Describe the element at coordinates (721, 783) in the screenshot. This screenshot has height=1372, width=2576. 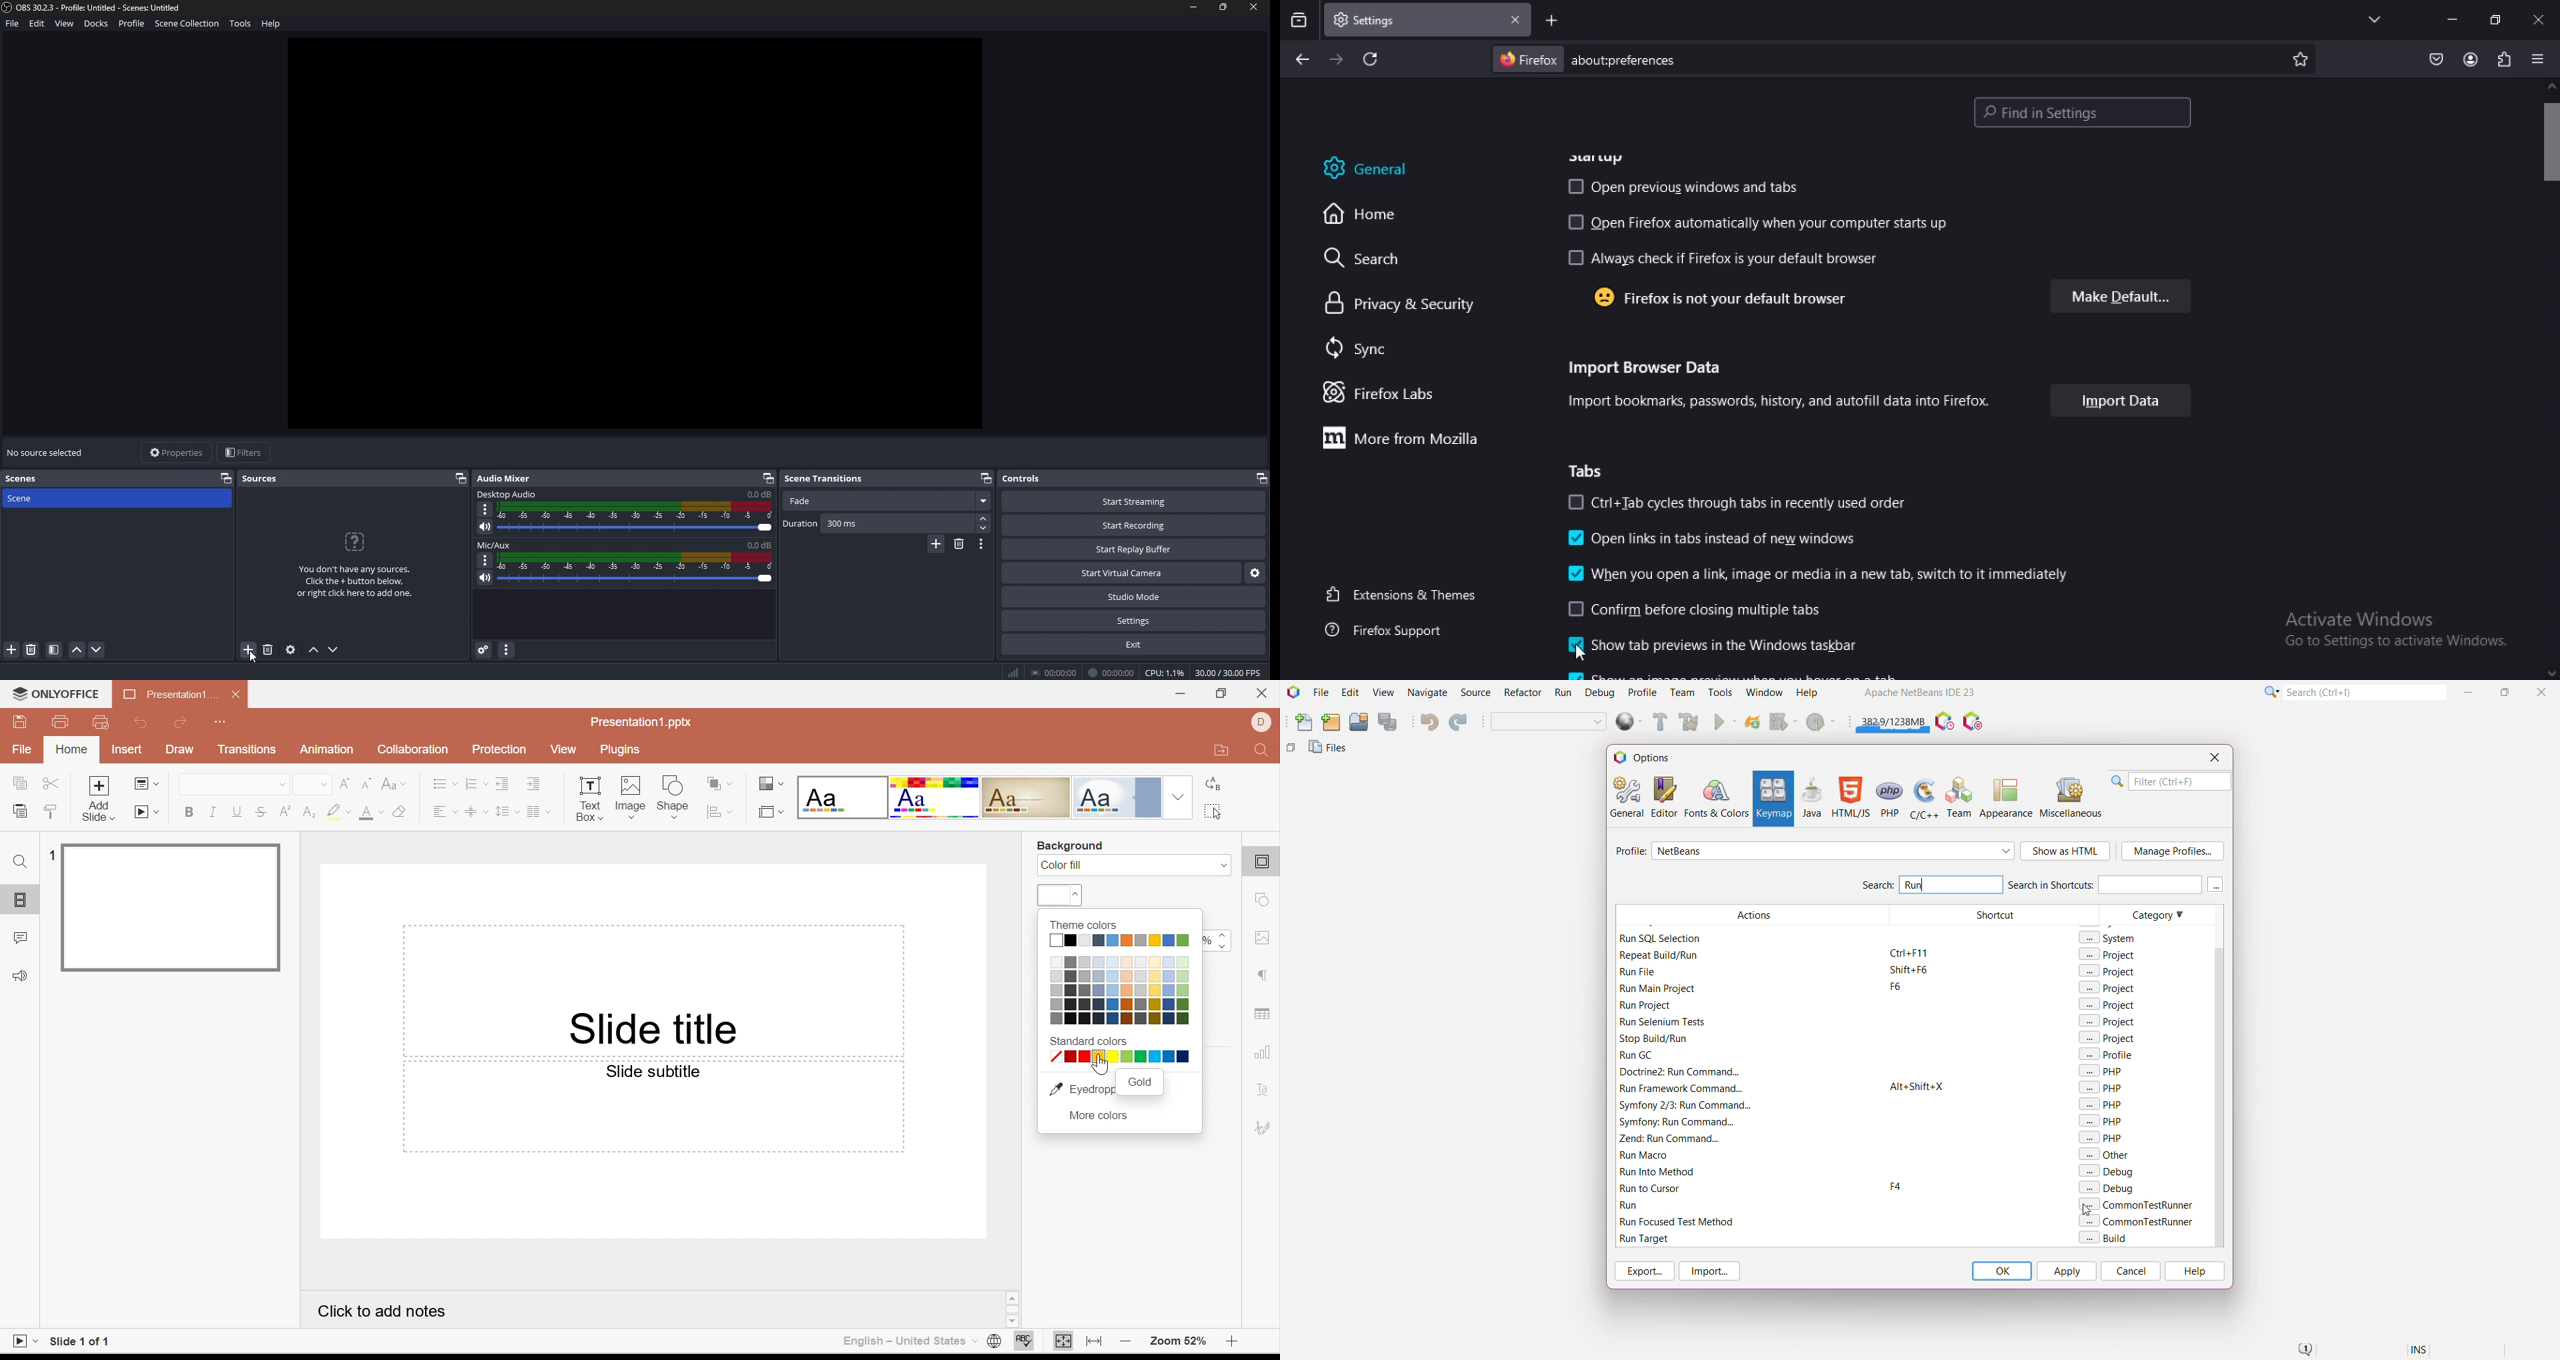
I see `Arrange shape` at that location.